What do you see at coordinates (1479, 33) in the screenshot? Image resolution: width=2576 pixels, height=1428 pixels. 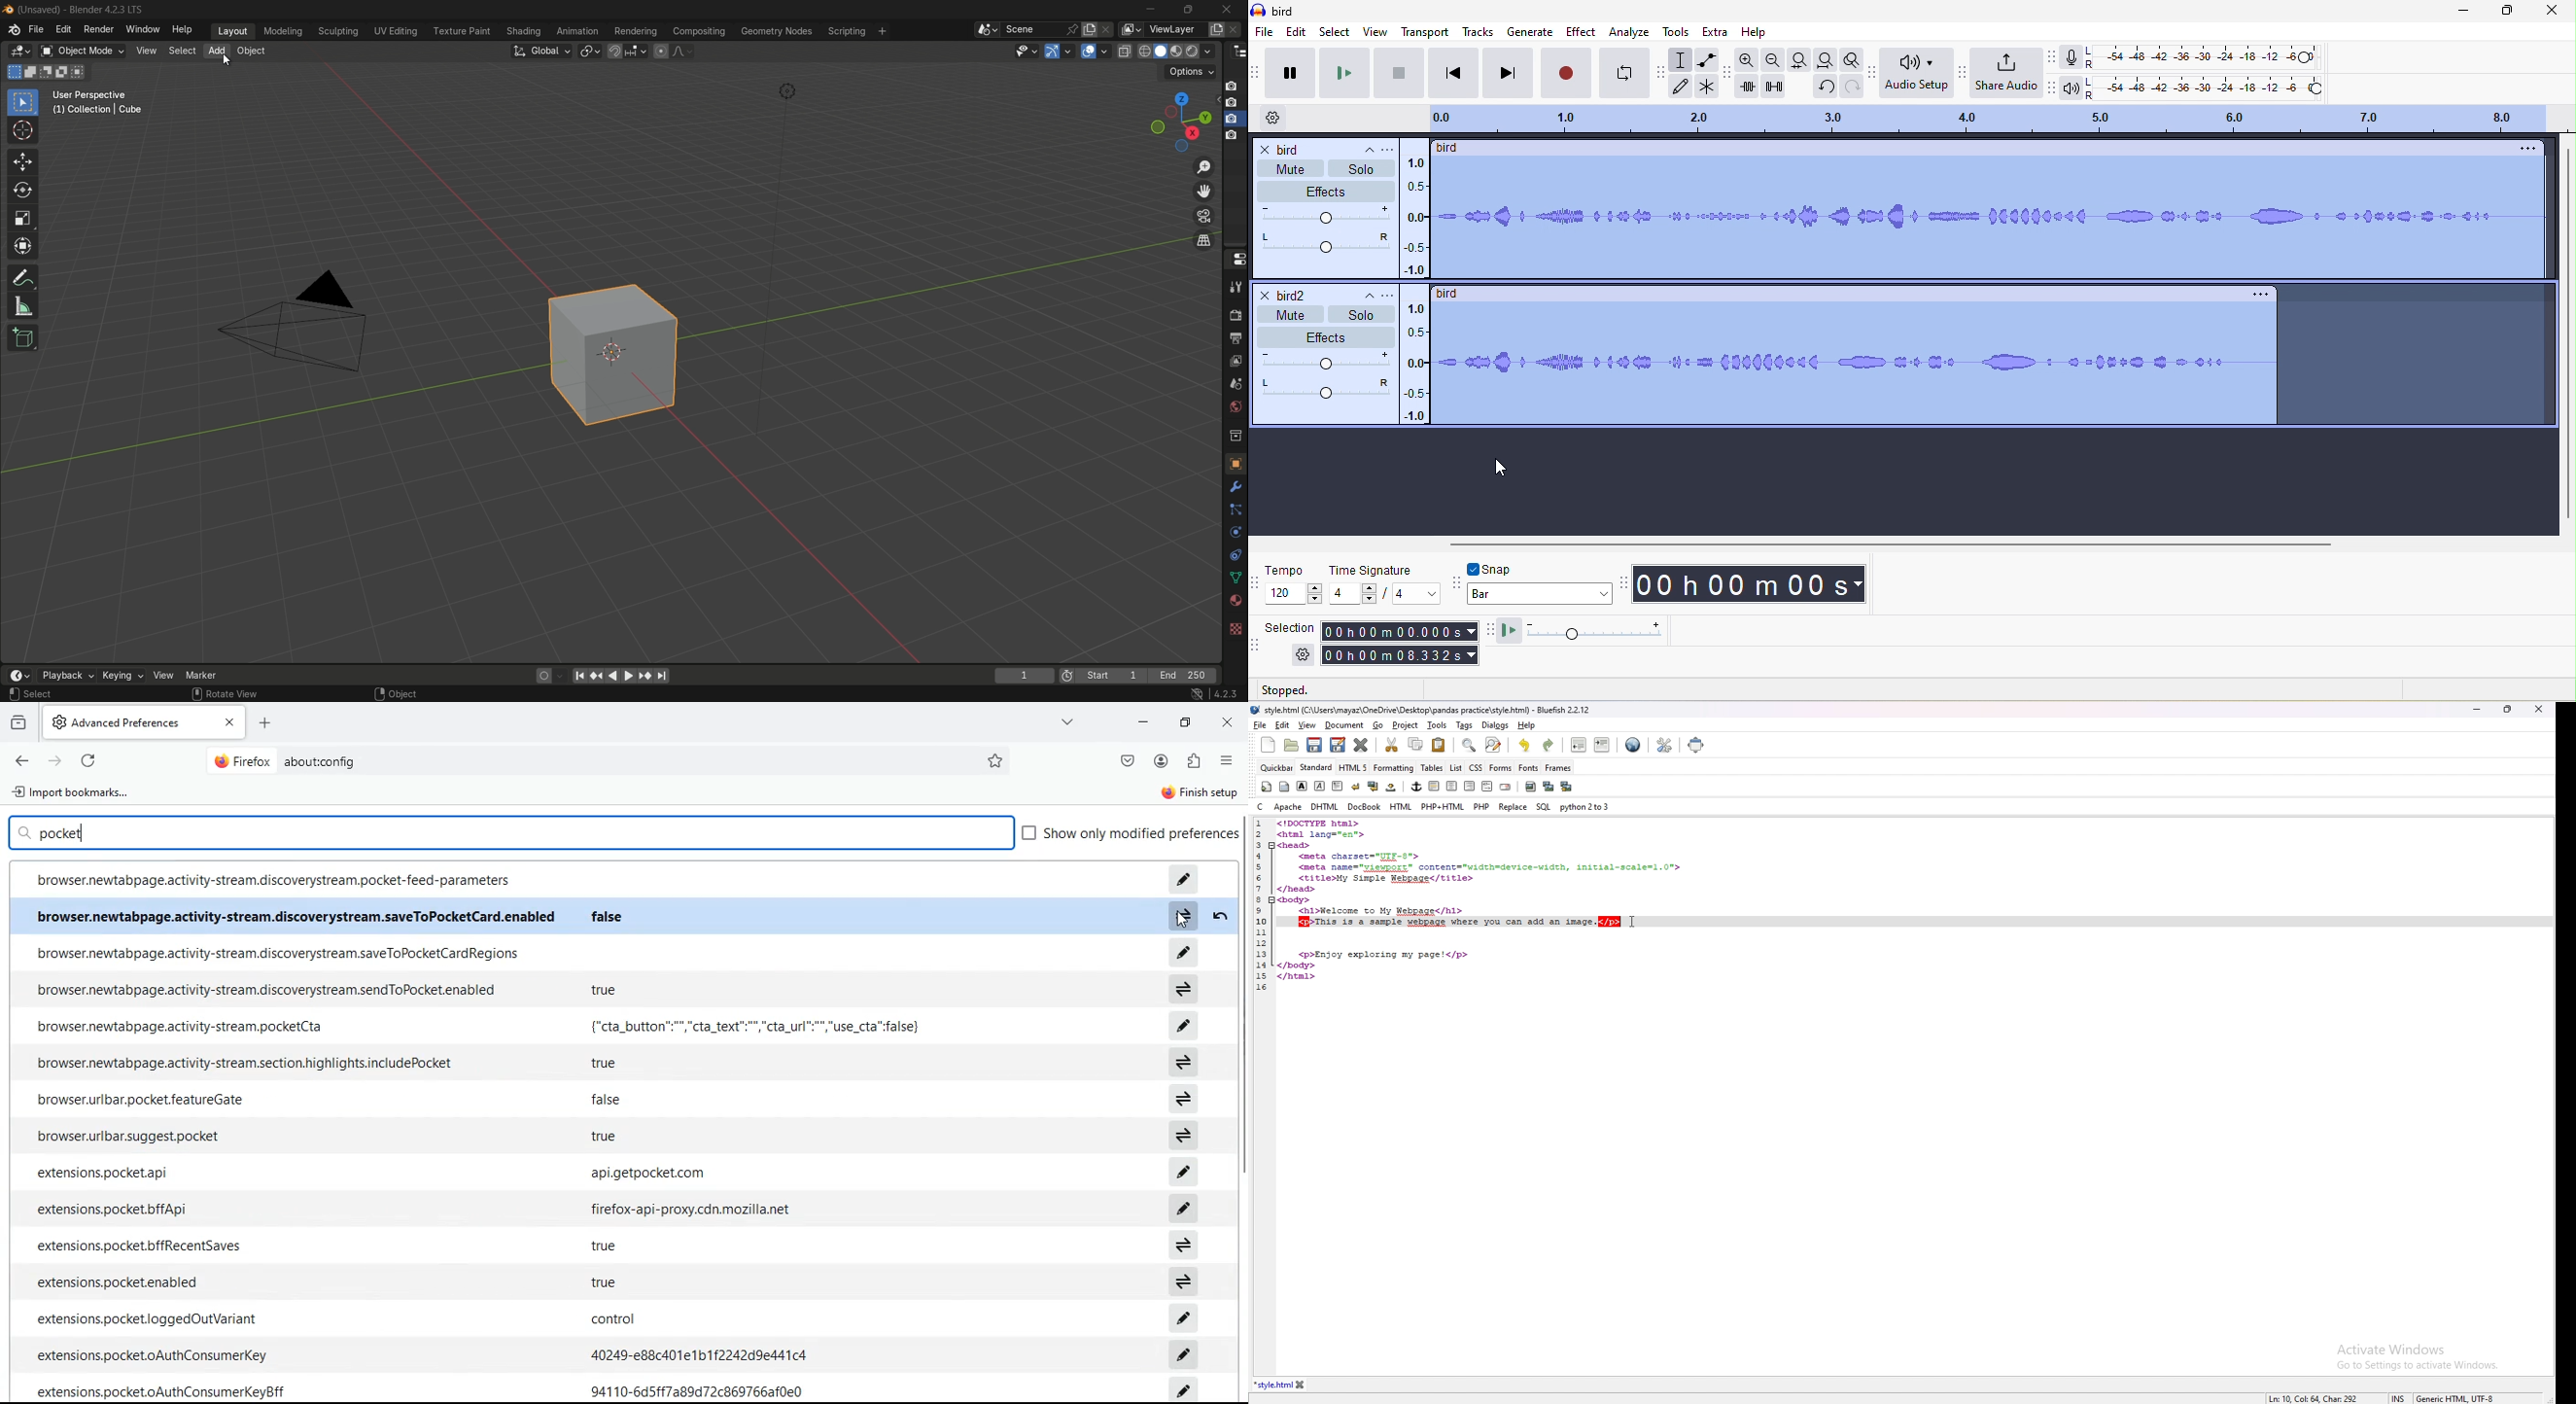 I see `tracks` at bounding box center [1479, 33].